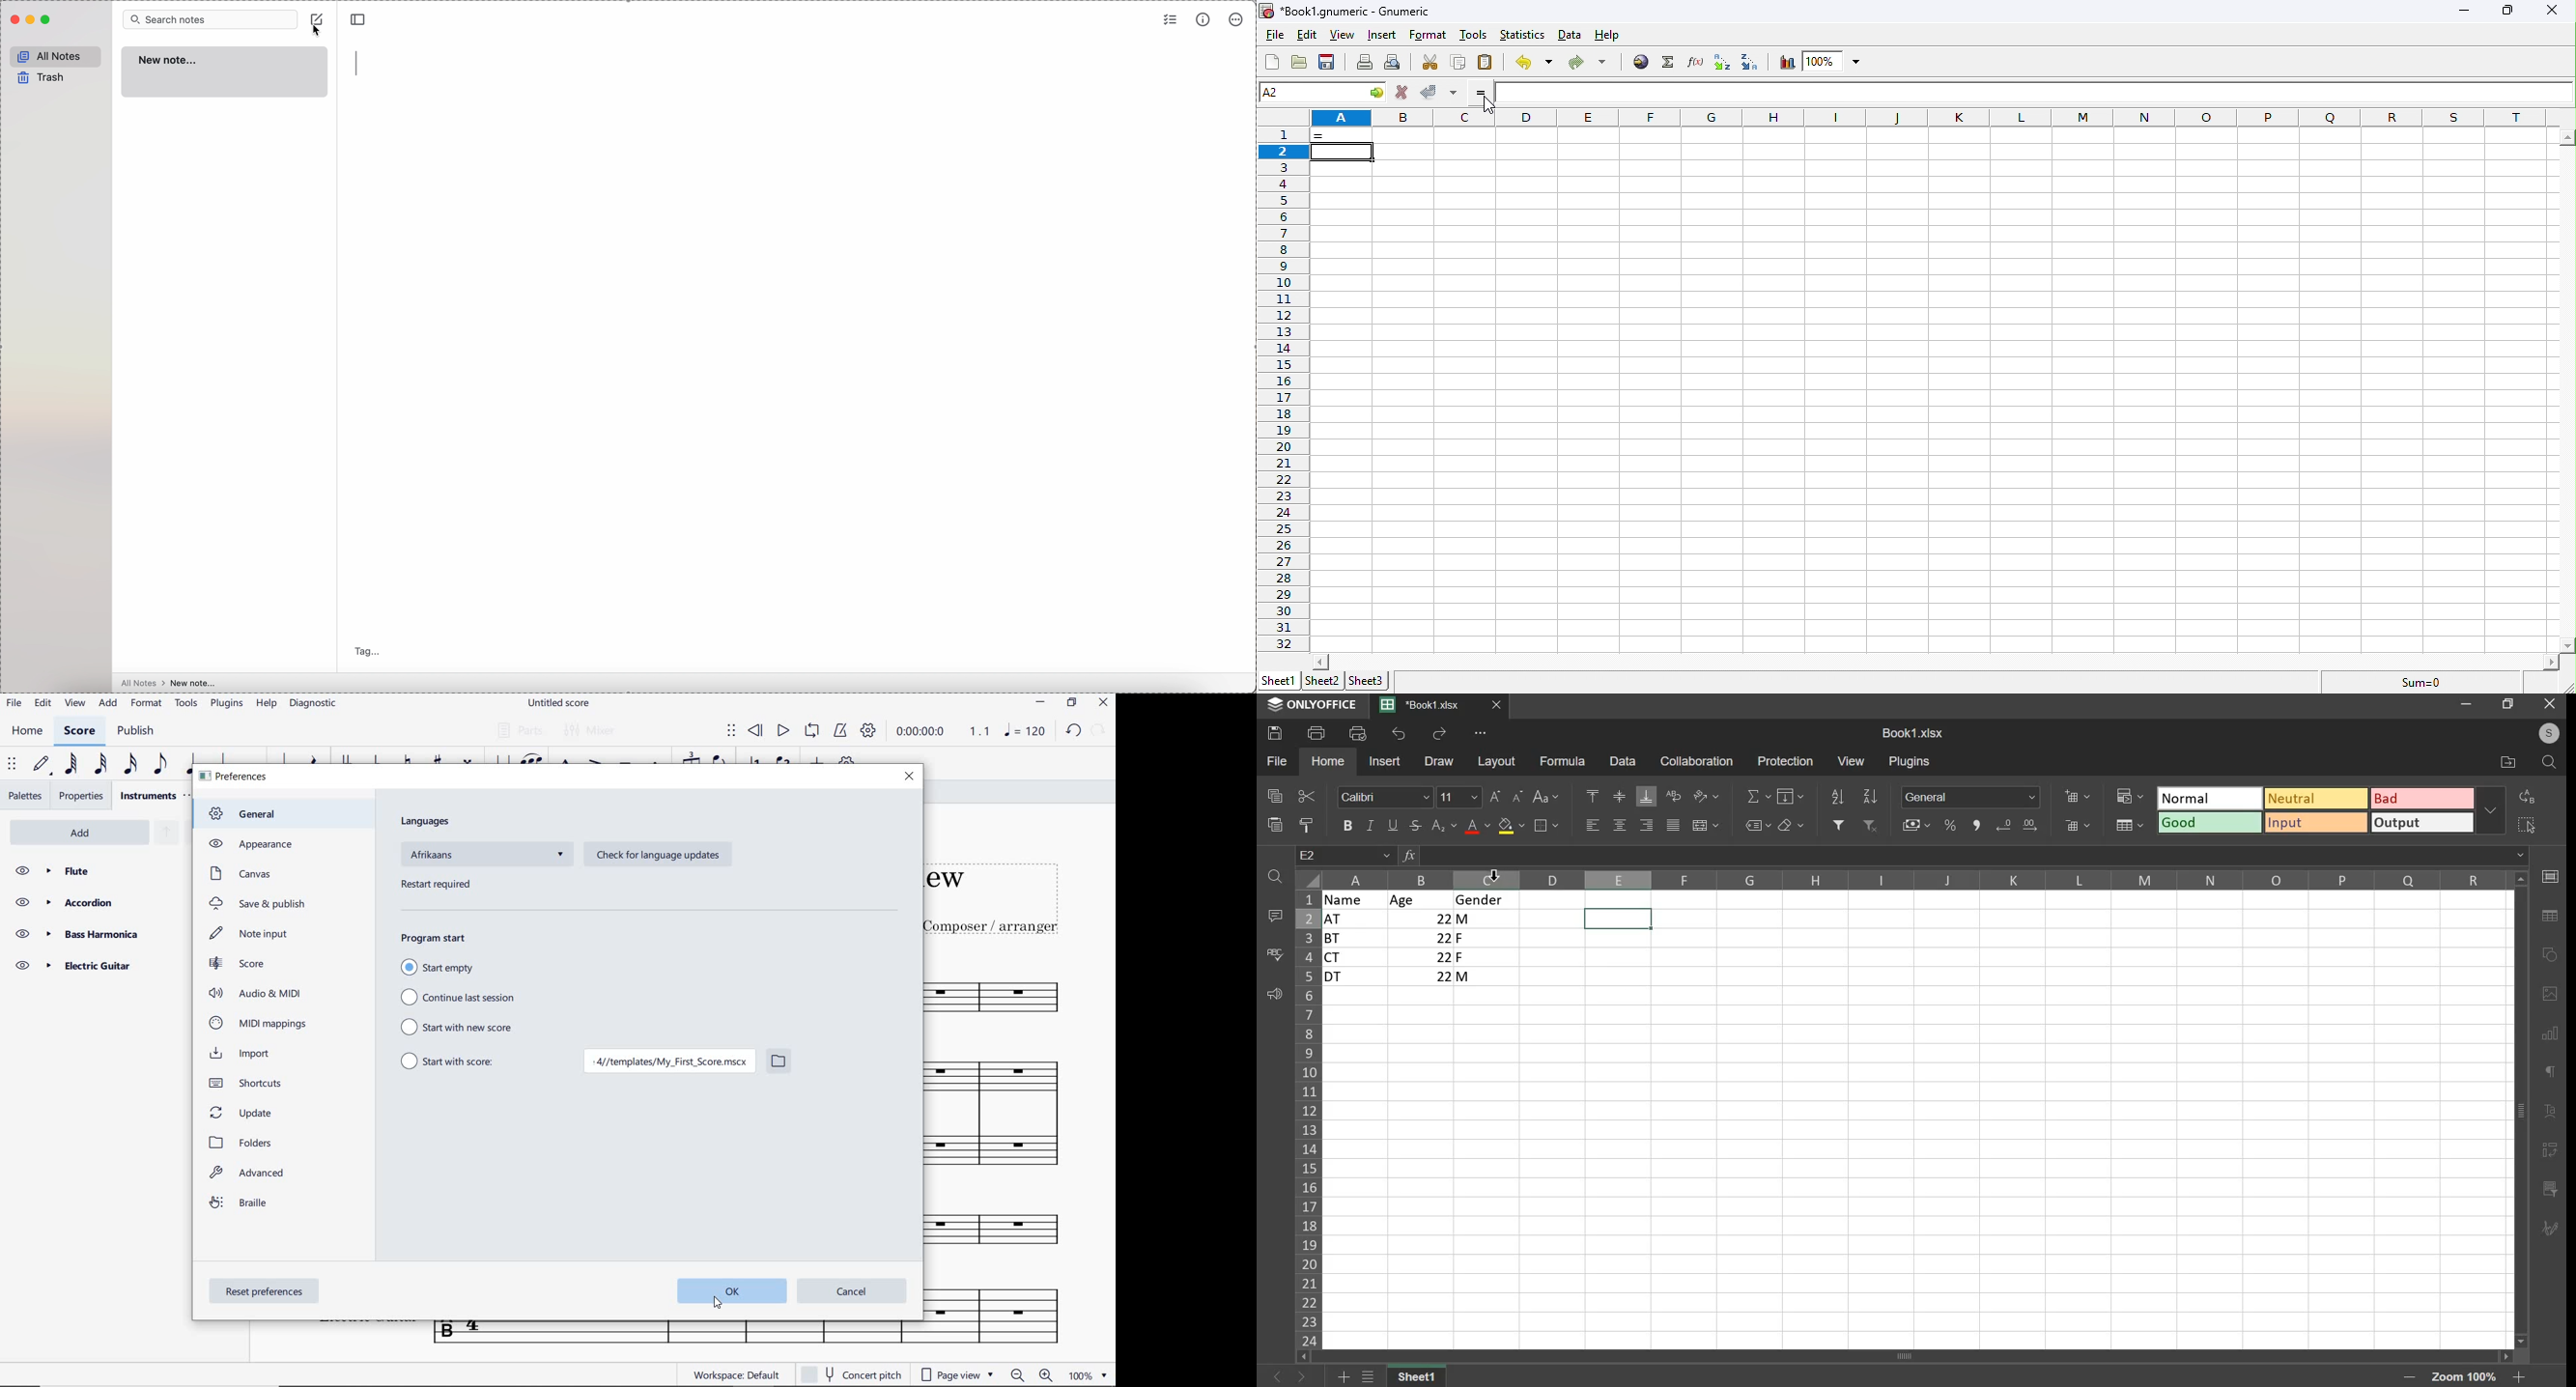  I want to click on zoom in, so click(2517, 1378).